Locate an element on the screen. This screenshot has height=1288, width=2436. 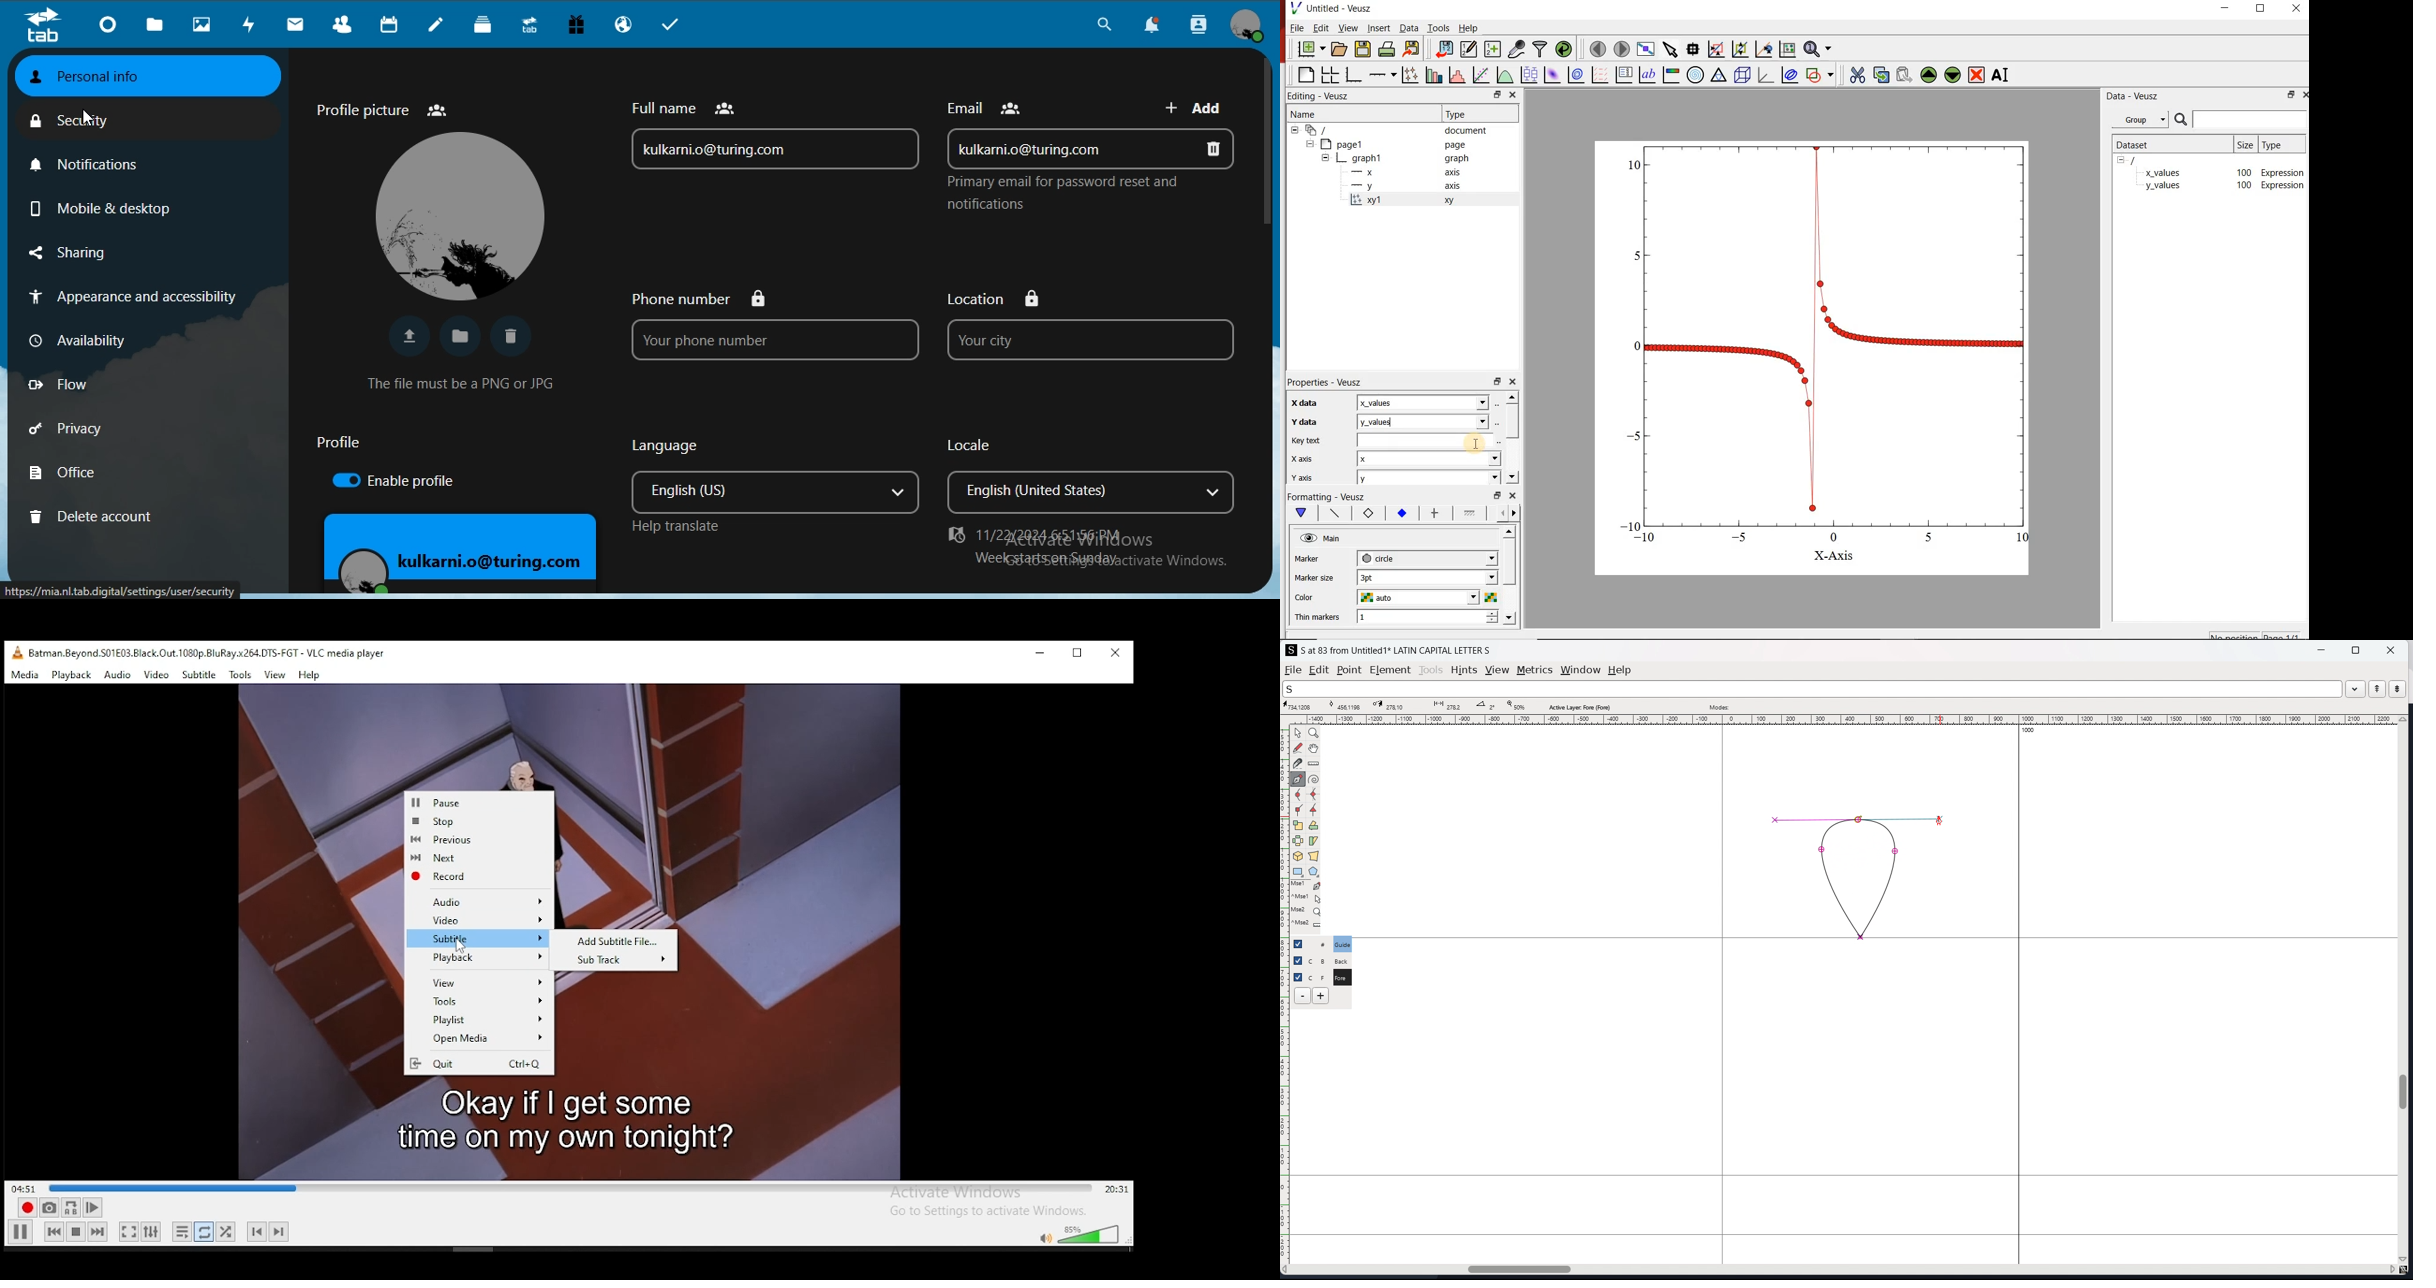
cut the selected widget is located at coordinates (1859, 76).